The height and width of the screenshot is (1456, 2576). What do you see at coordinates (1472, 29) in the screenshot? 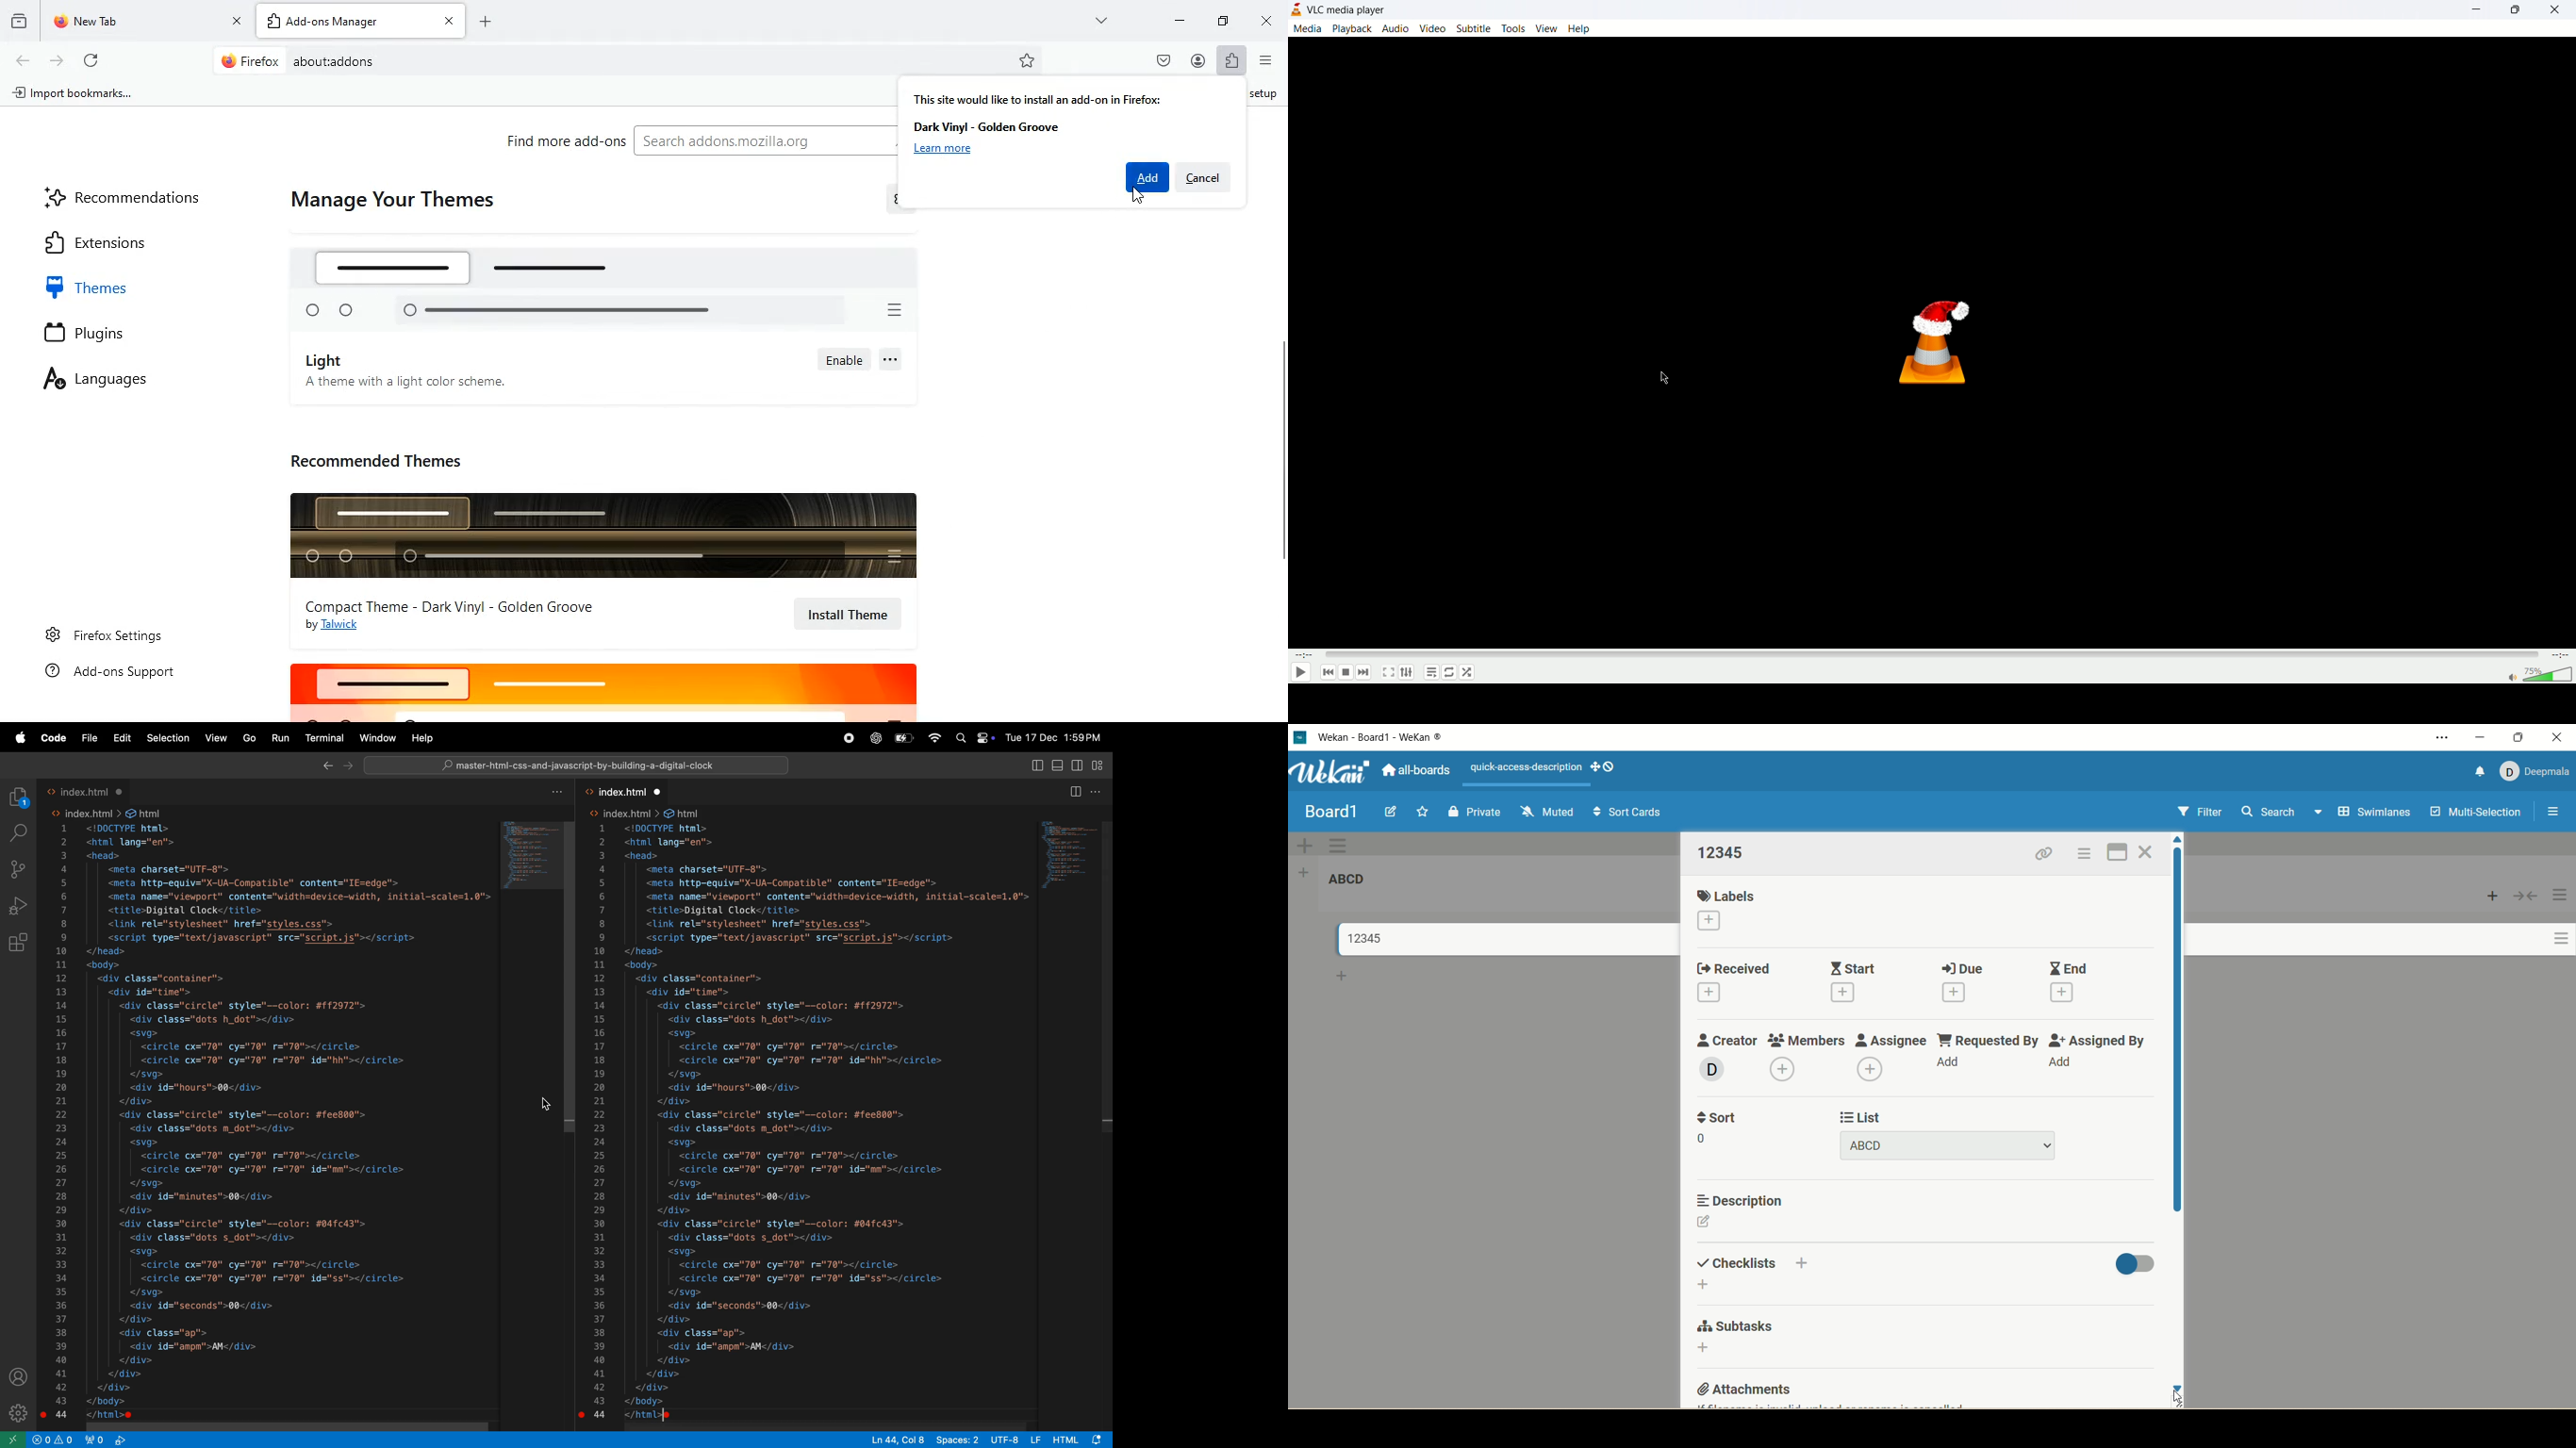
I see `subtitle` at bounding box center [1472, 29].